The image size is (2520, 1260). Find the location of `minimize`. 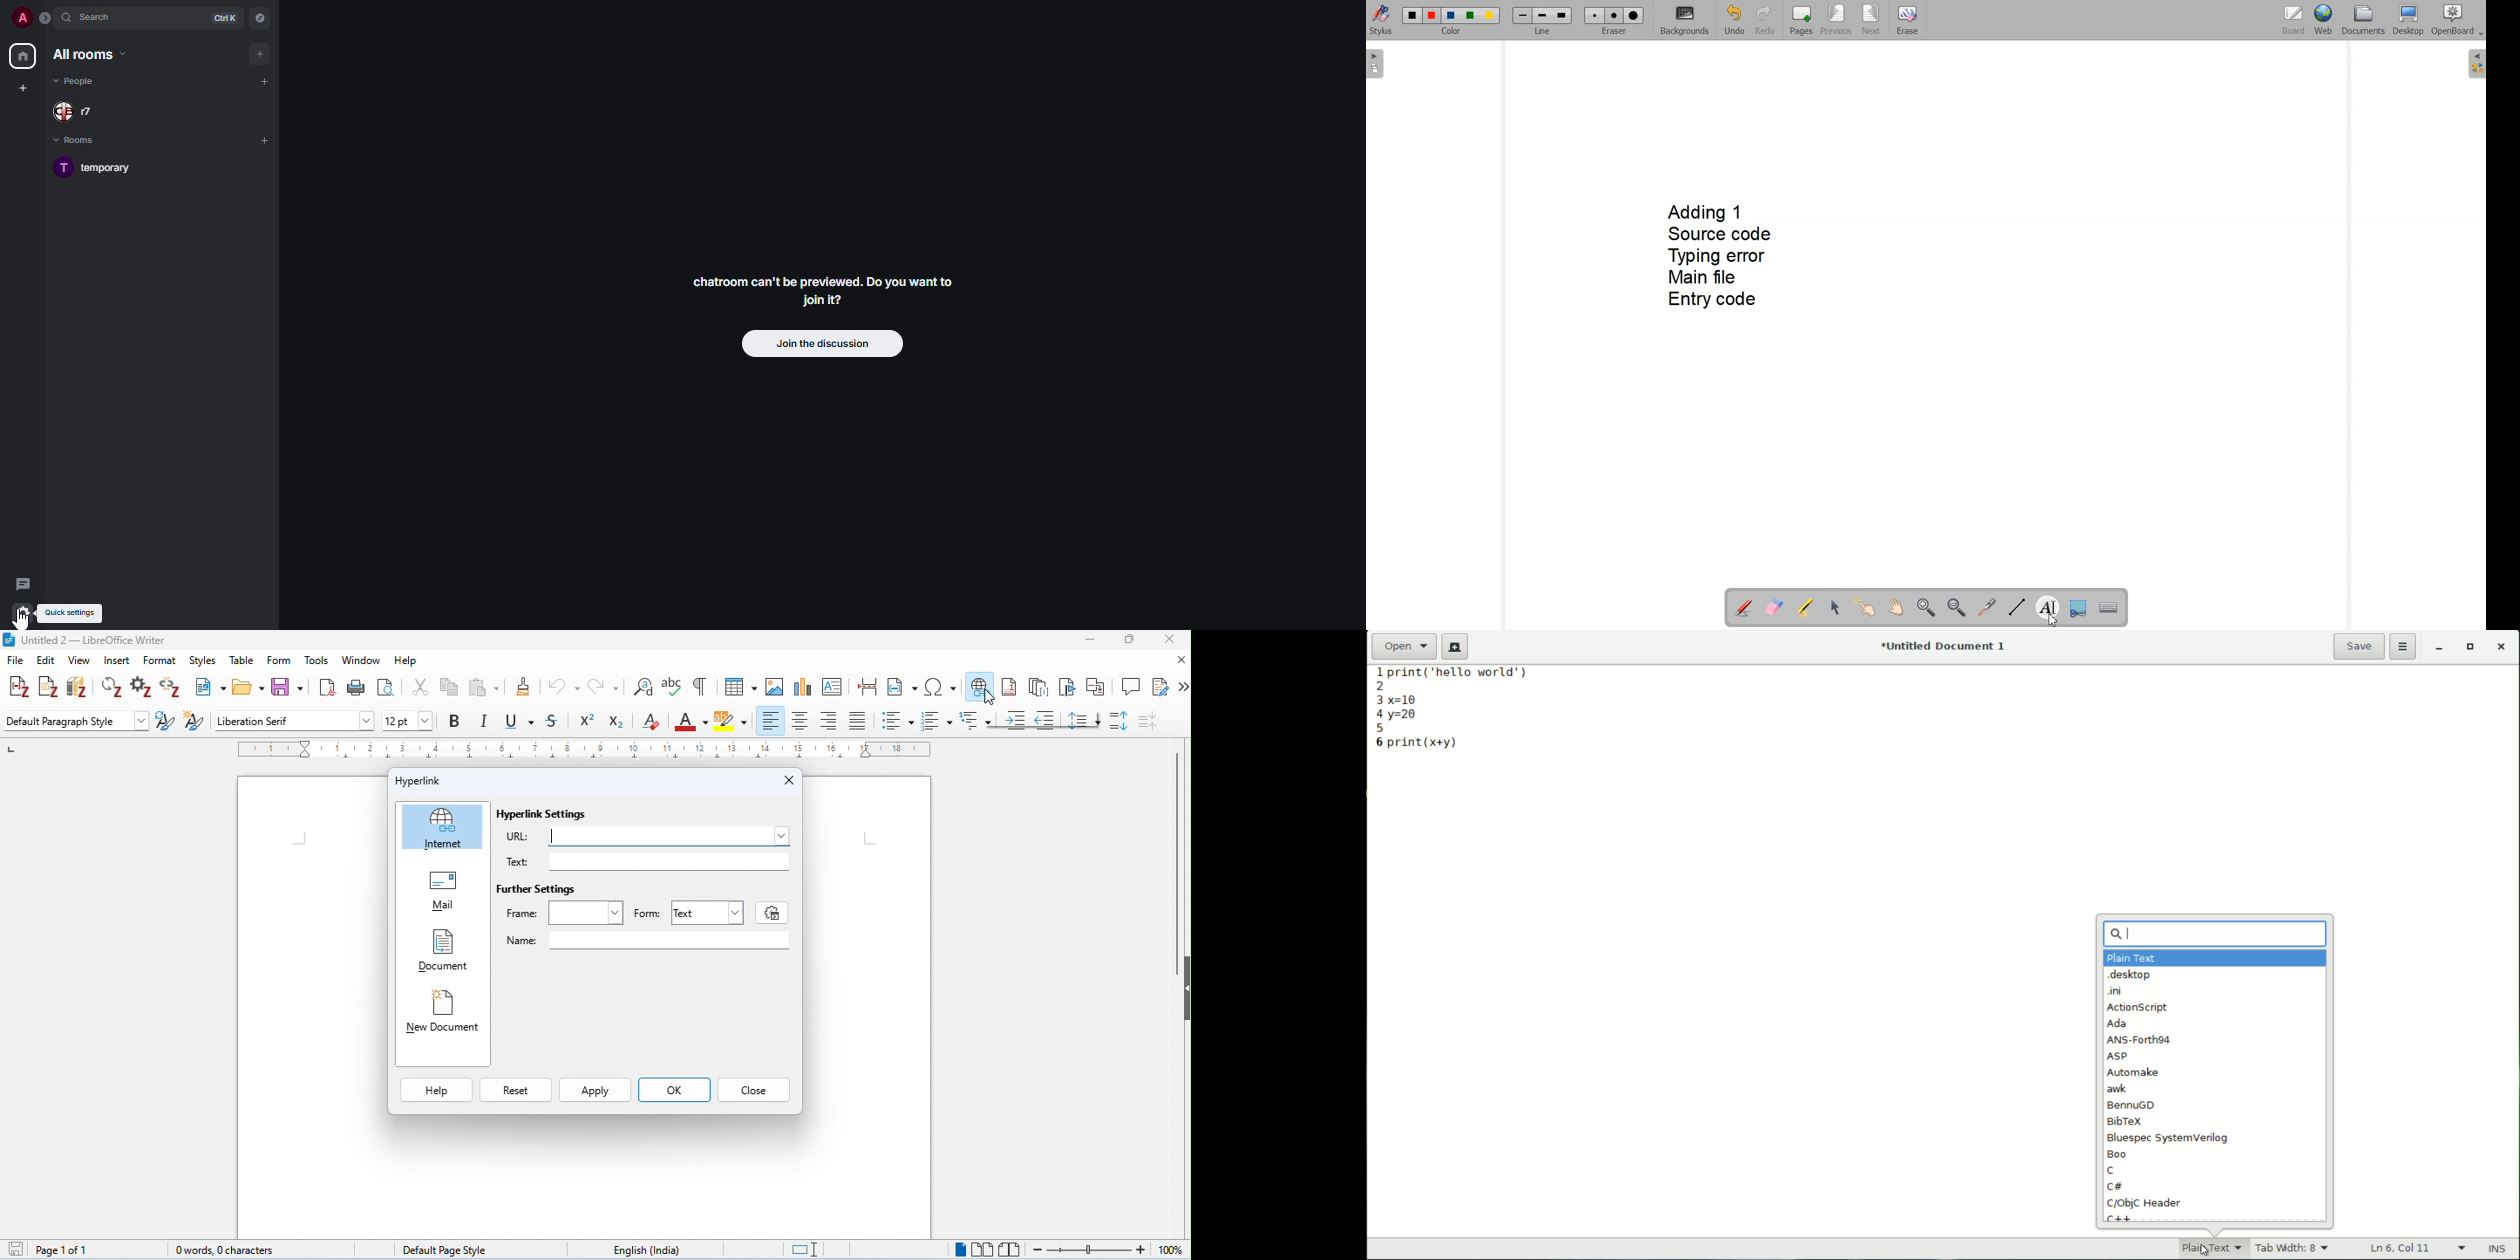

minimize is located at coordinates (1089, 640).